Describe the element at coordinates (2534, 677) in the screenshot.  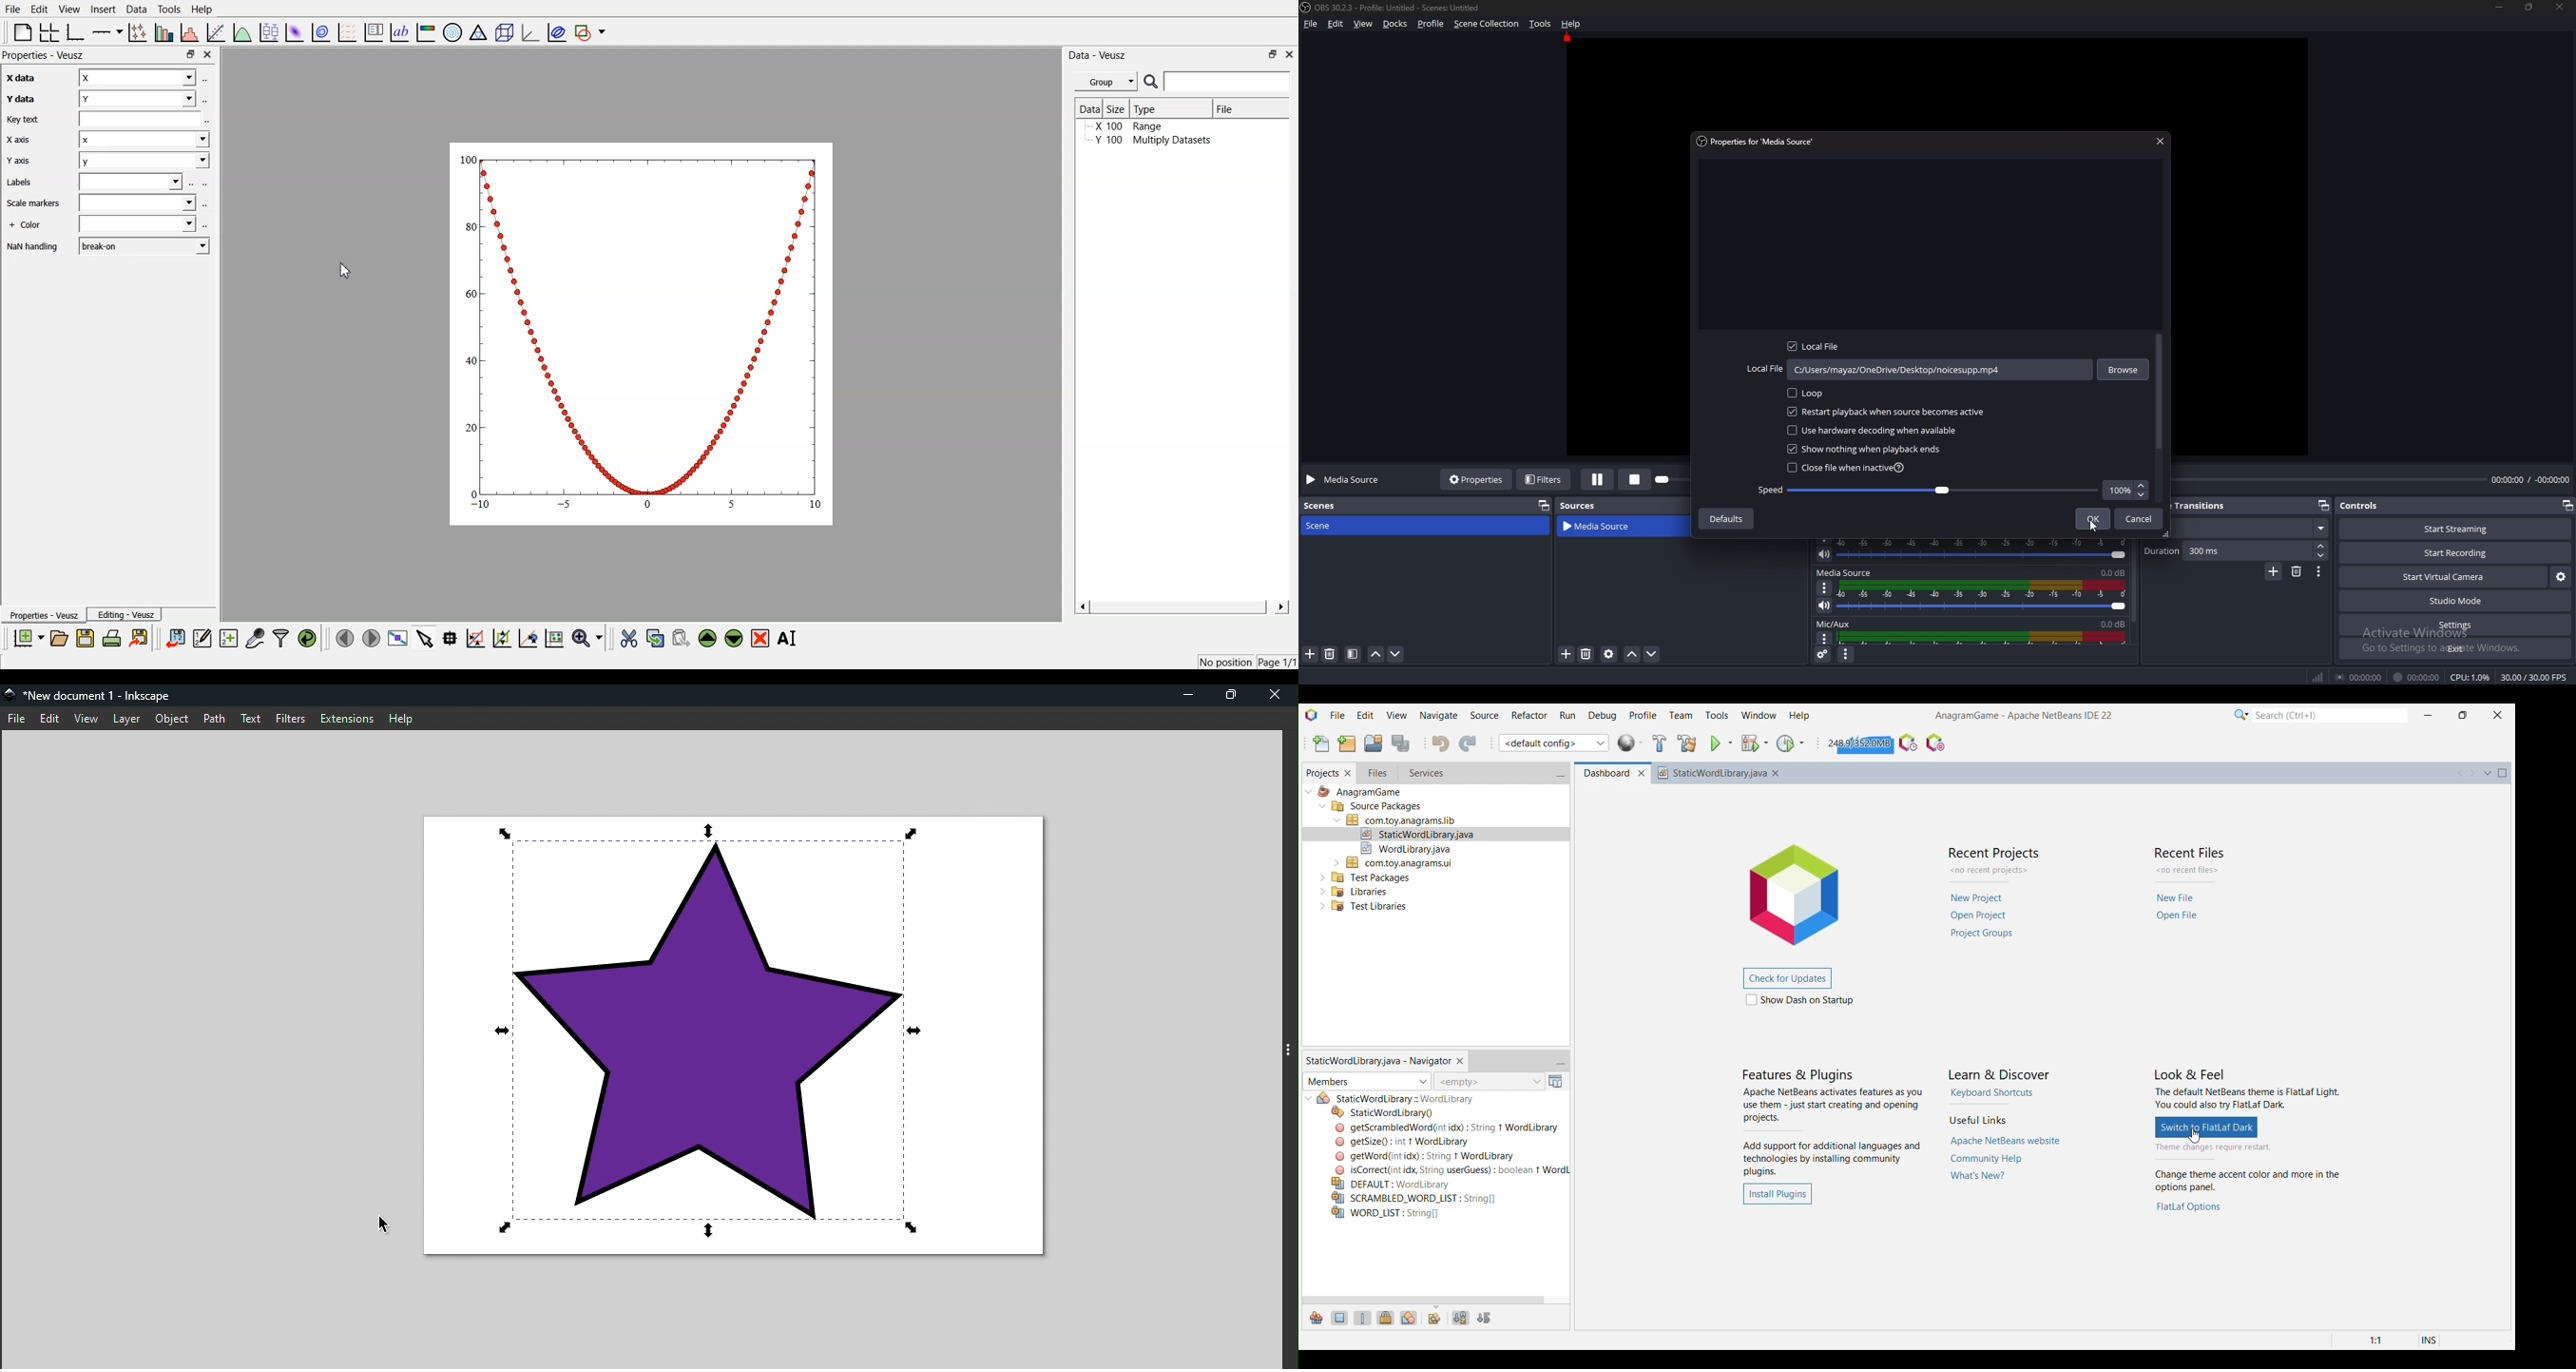
I see `30.00 / 30.00 FPS` at that location.